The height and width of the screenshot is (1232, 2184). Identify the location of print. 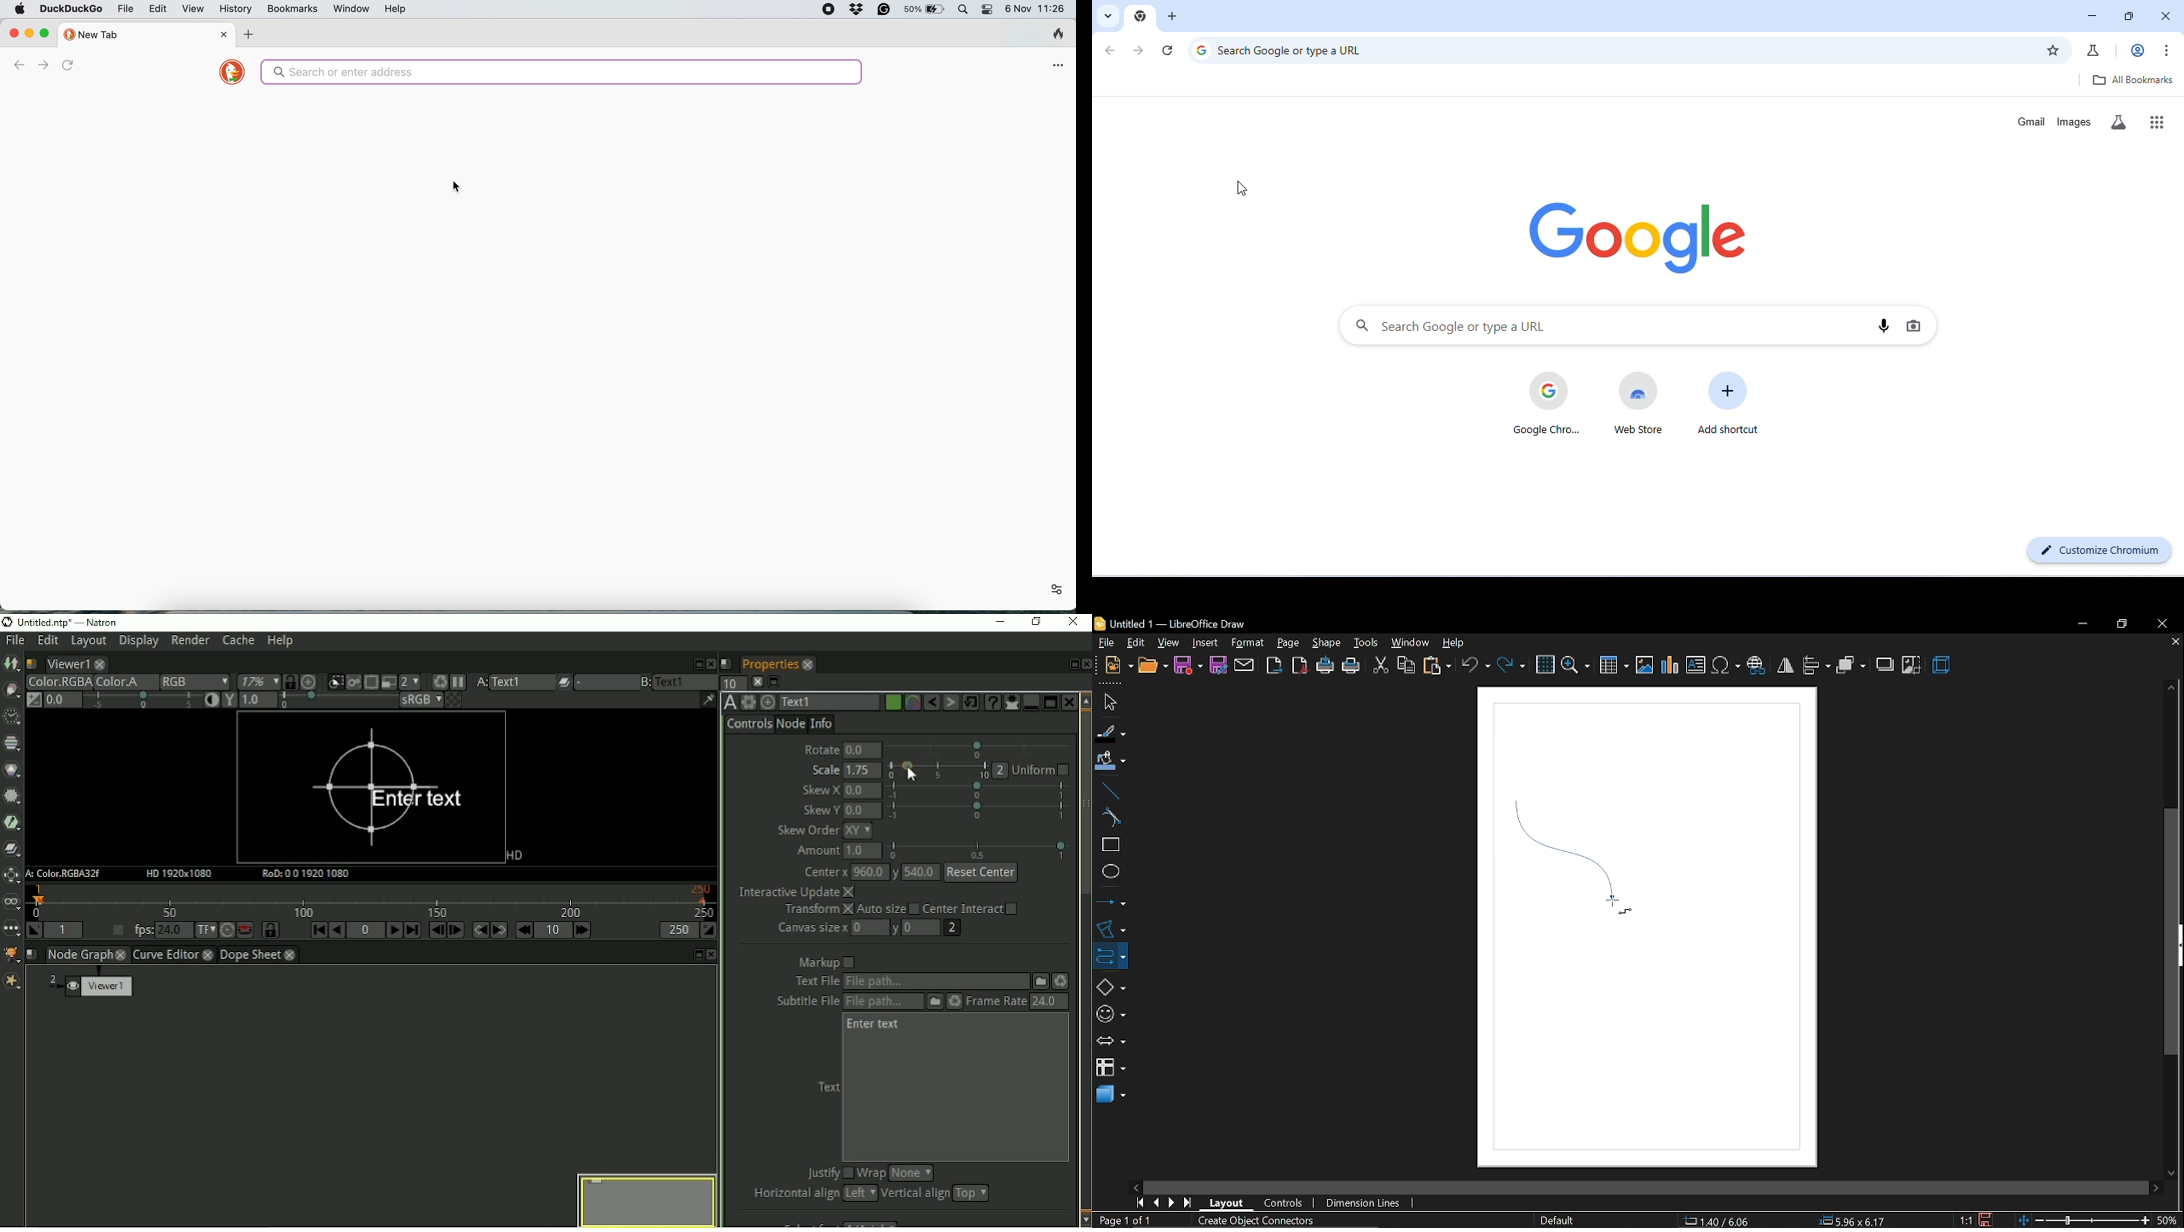
(1351, 667).